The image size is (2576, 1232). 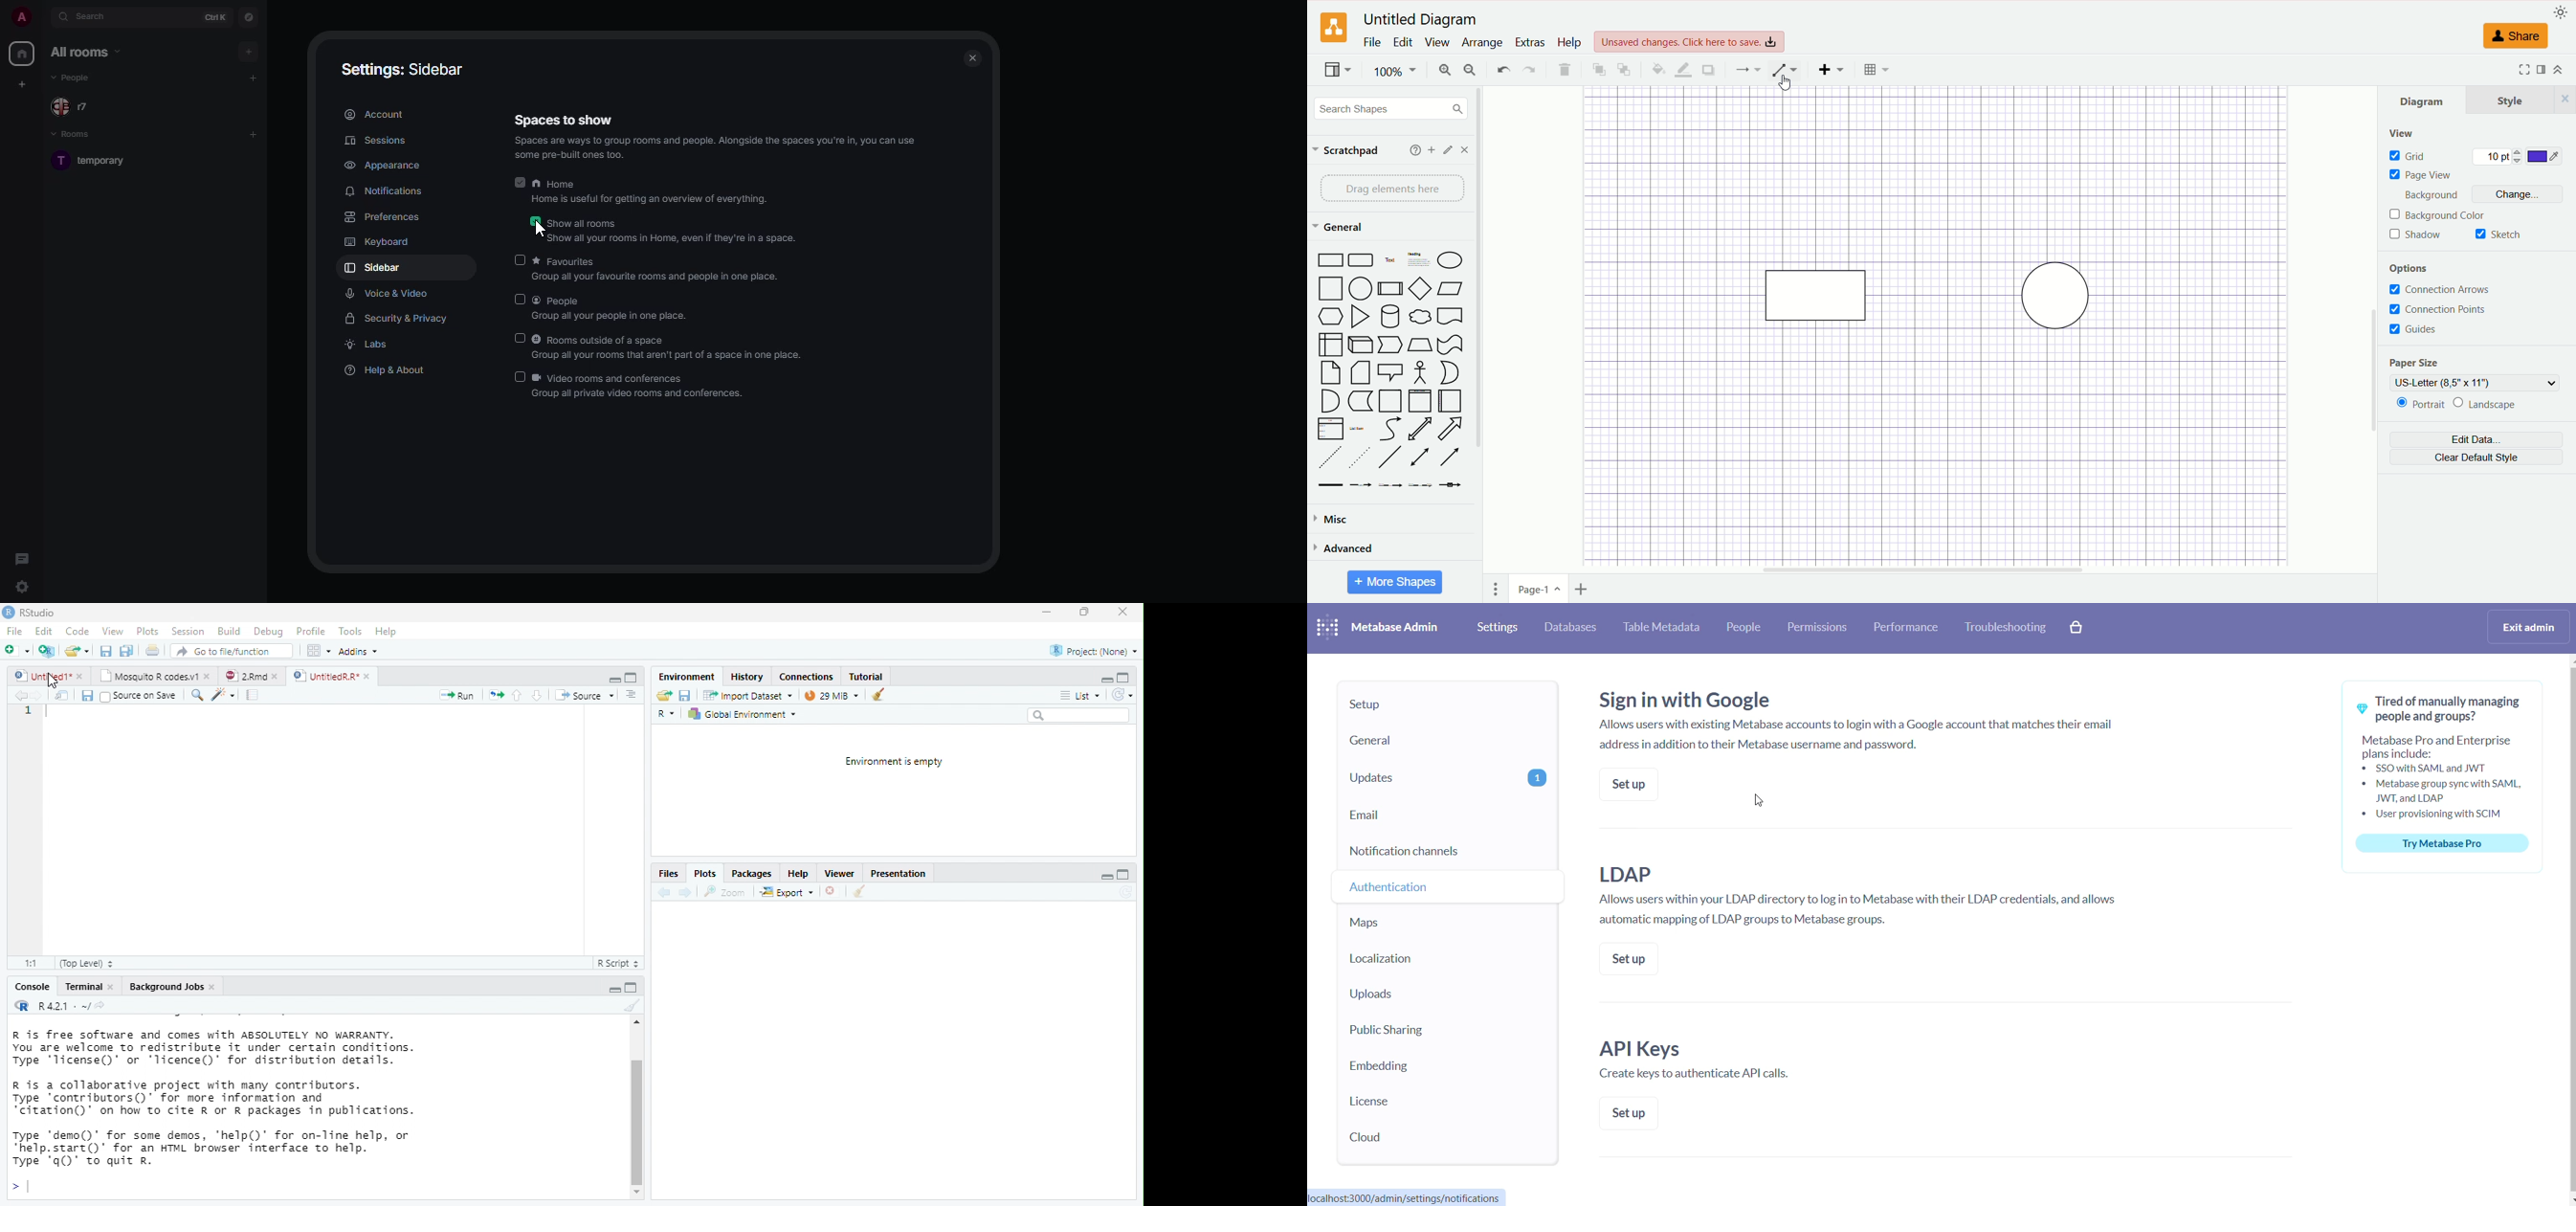 What do you see at coordinates (2427, 196) in the screenshot?
I see `background` at bounding box center [2427, 196].